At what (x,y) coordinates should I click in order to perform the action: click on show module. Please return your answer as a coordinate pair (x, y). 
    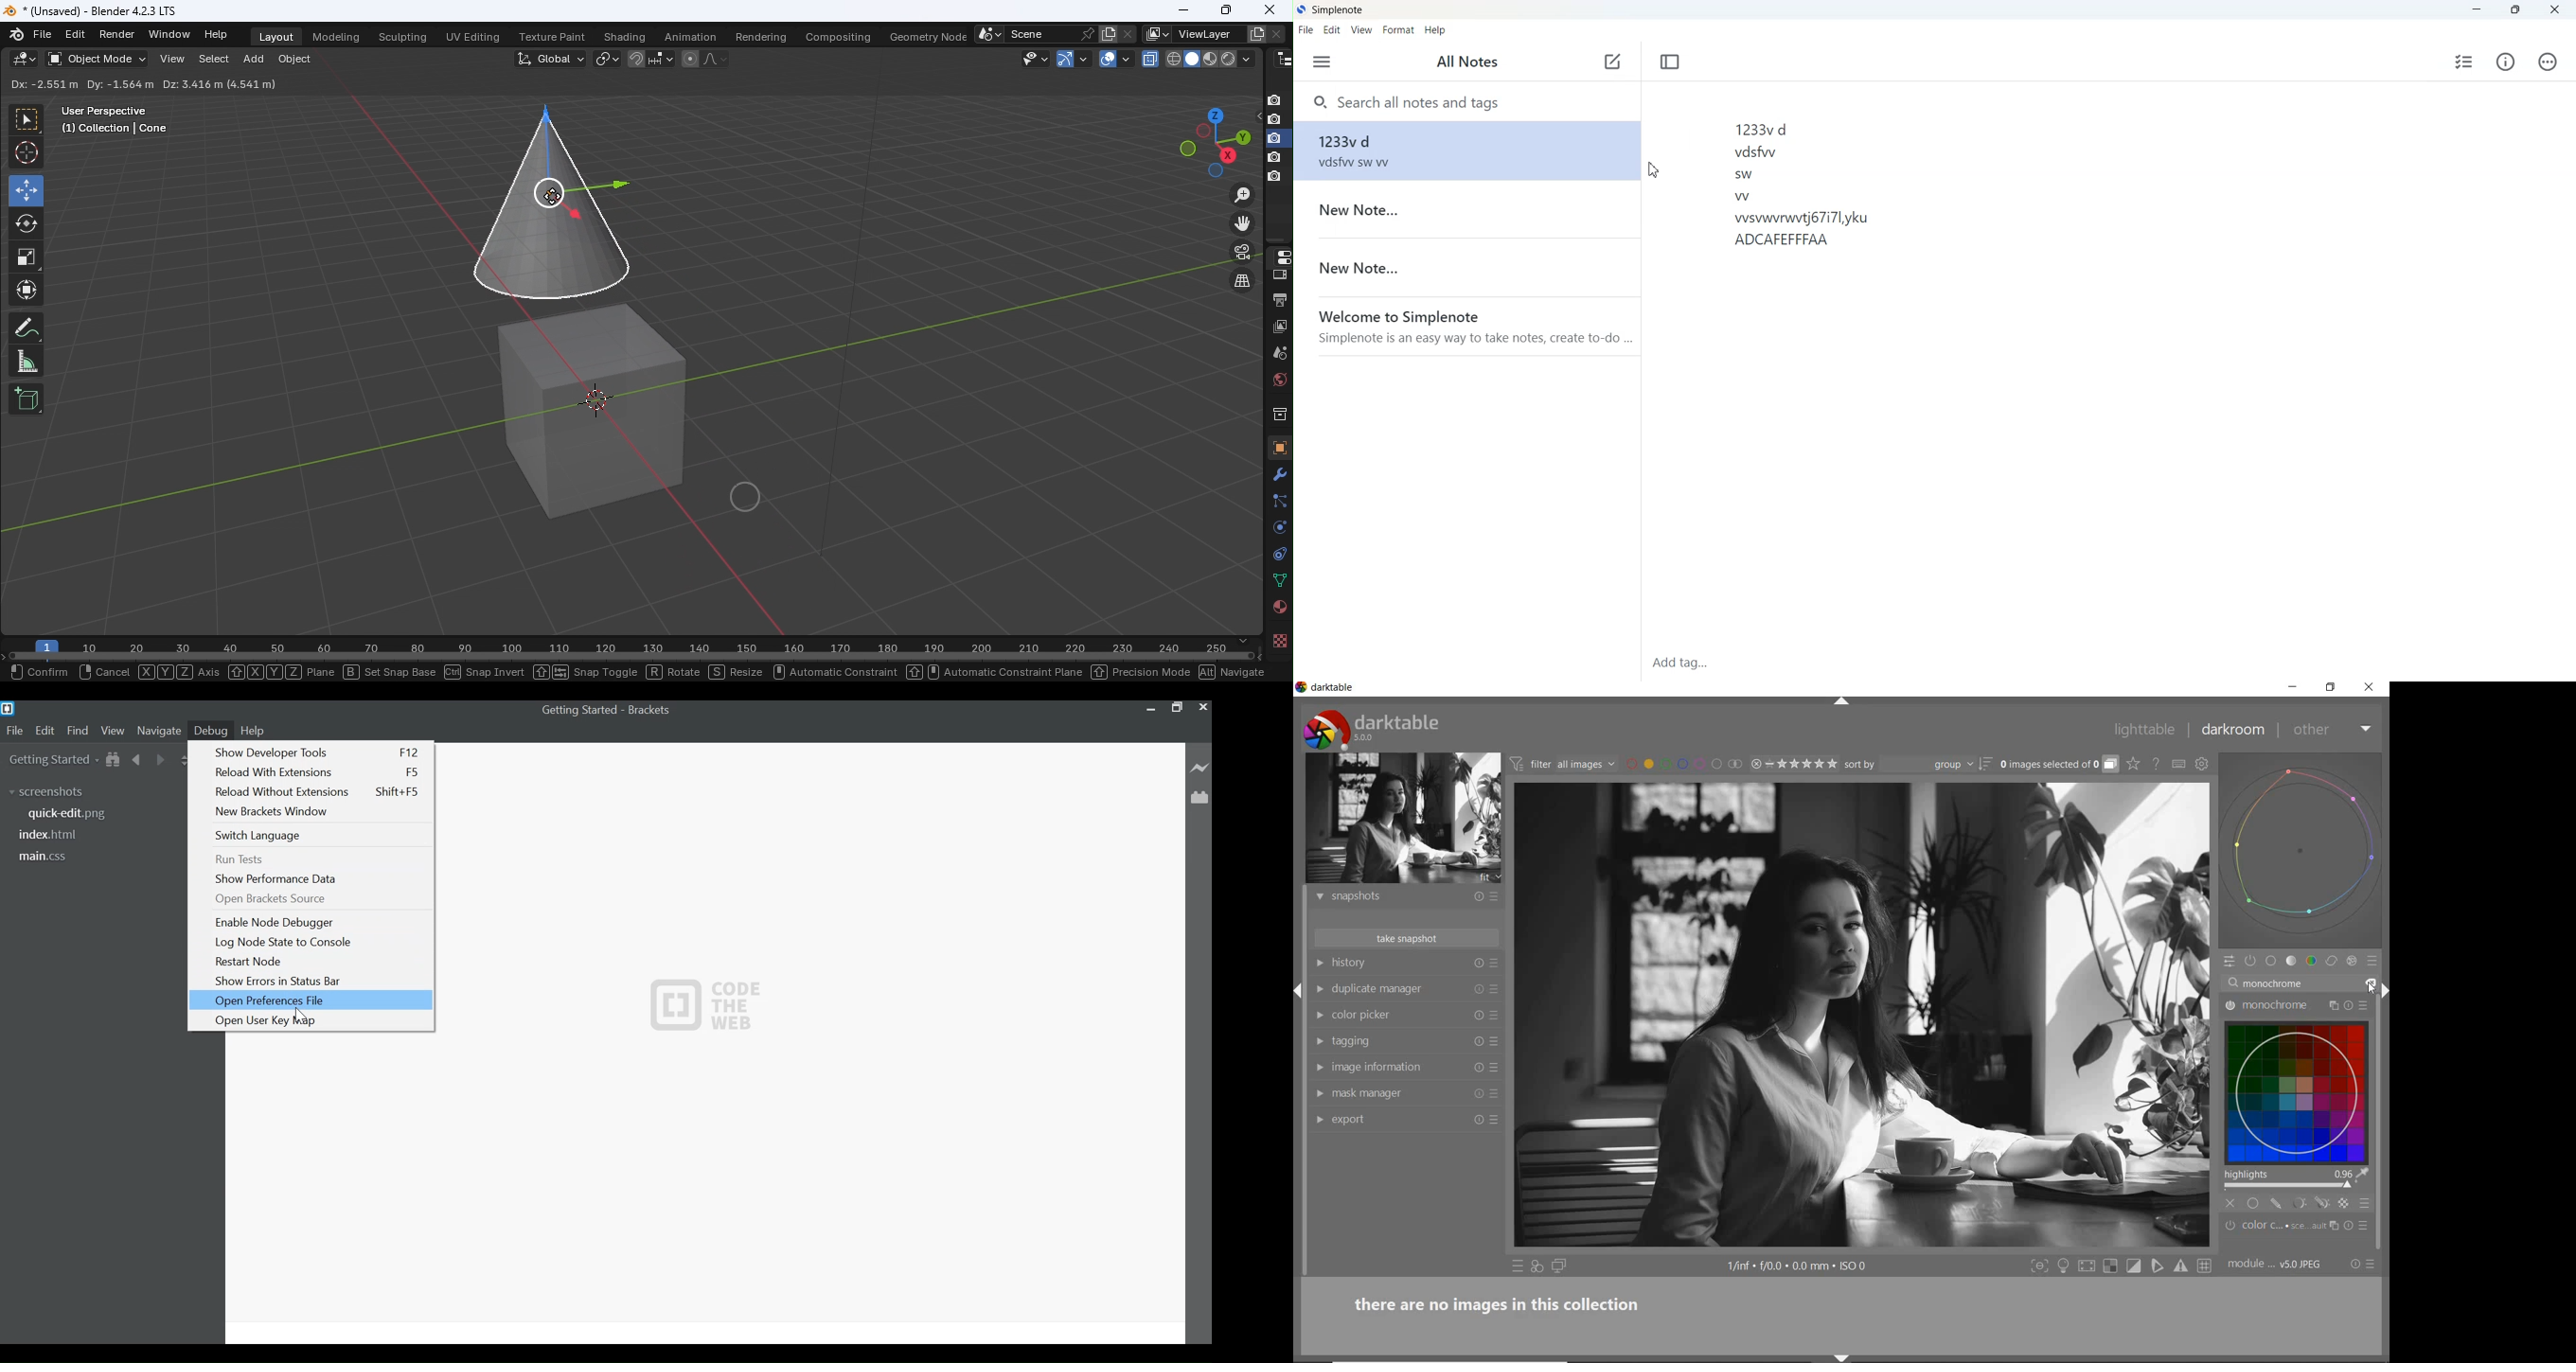
    Looking at the image, I should click on (1319, 1094).